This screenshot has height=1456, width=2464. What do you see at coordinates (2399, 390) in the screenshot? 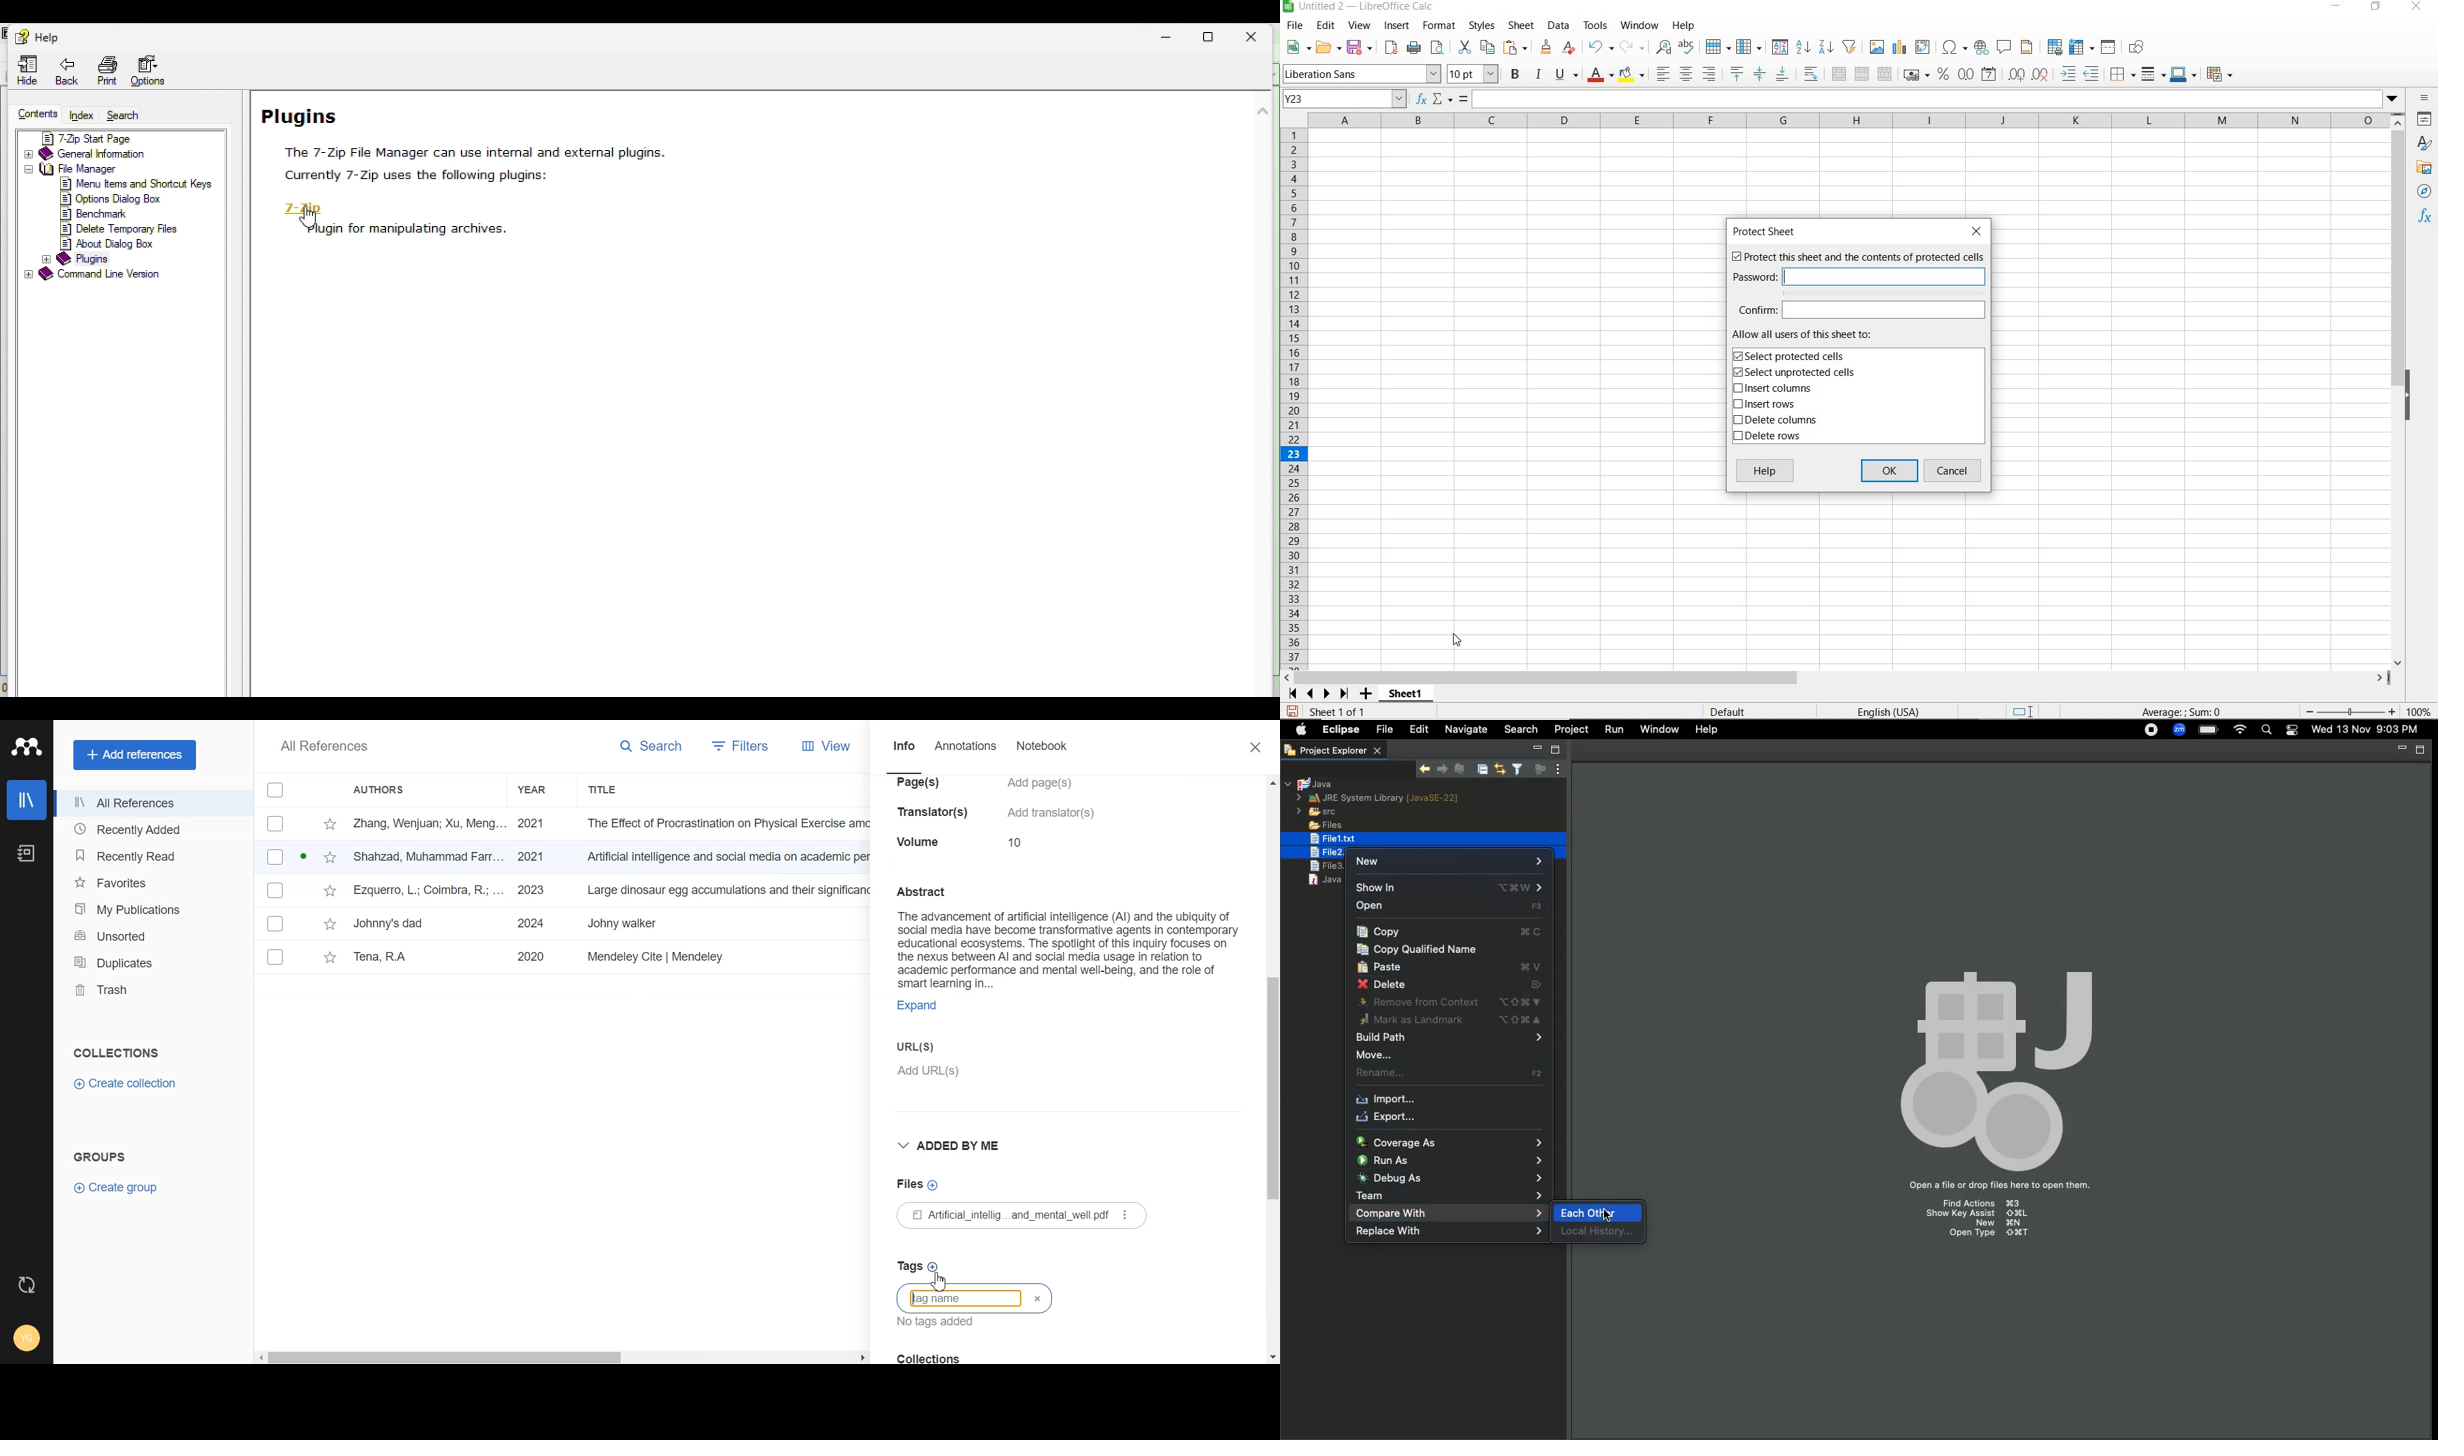
I see `SCROLLBAR` at bounding box center [2399, 390].